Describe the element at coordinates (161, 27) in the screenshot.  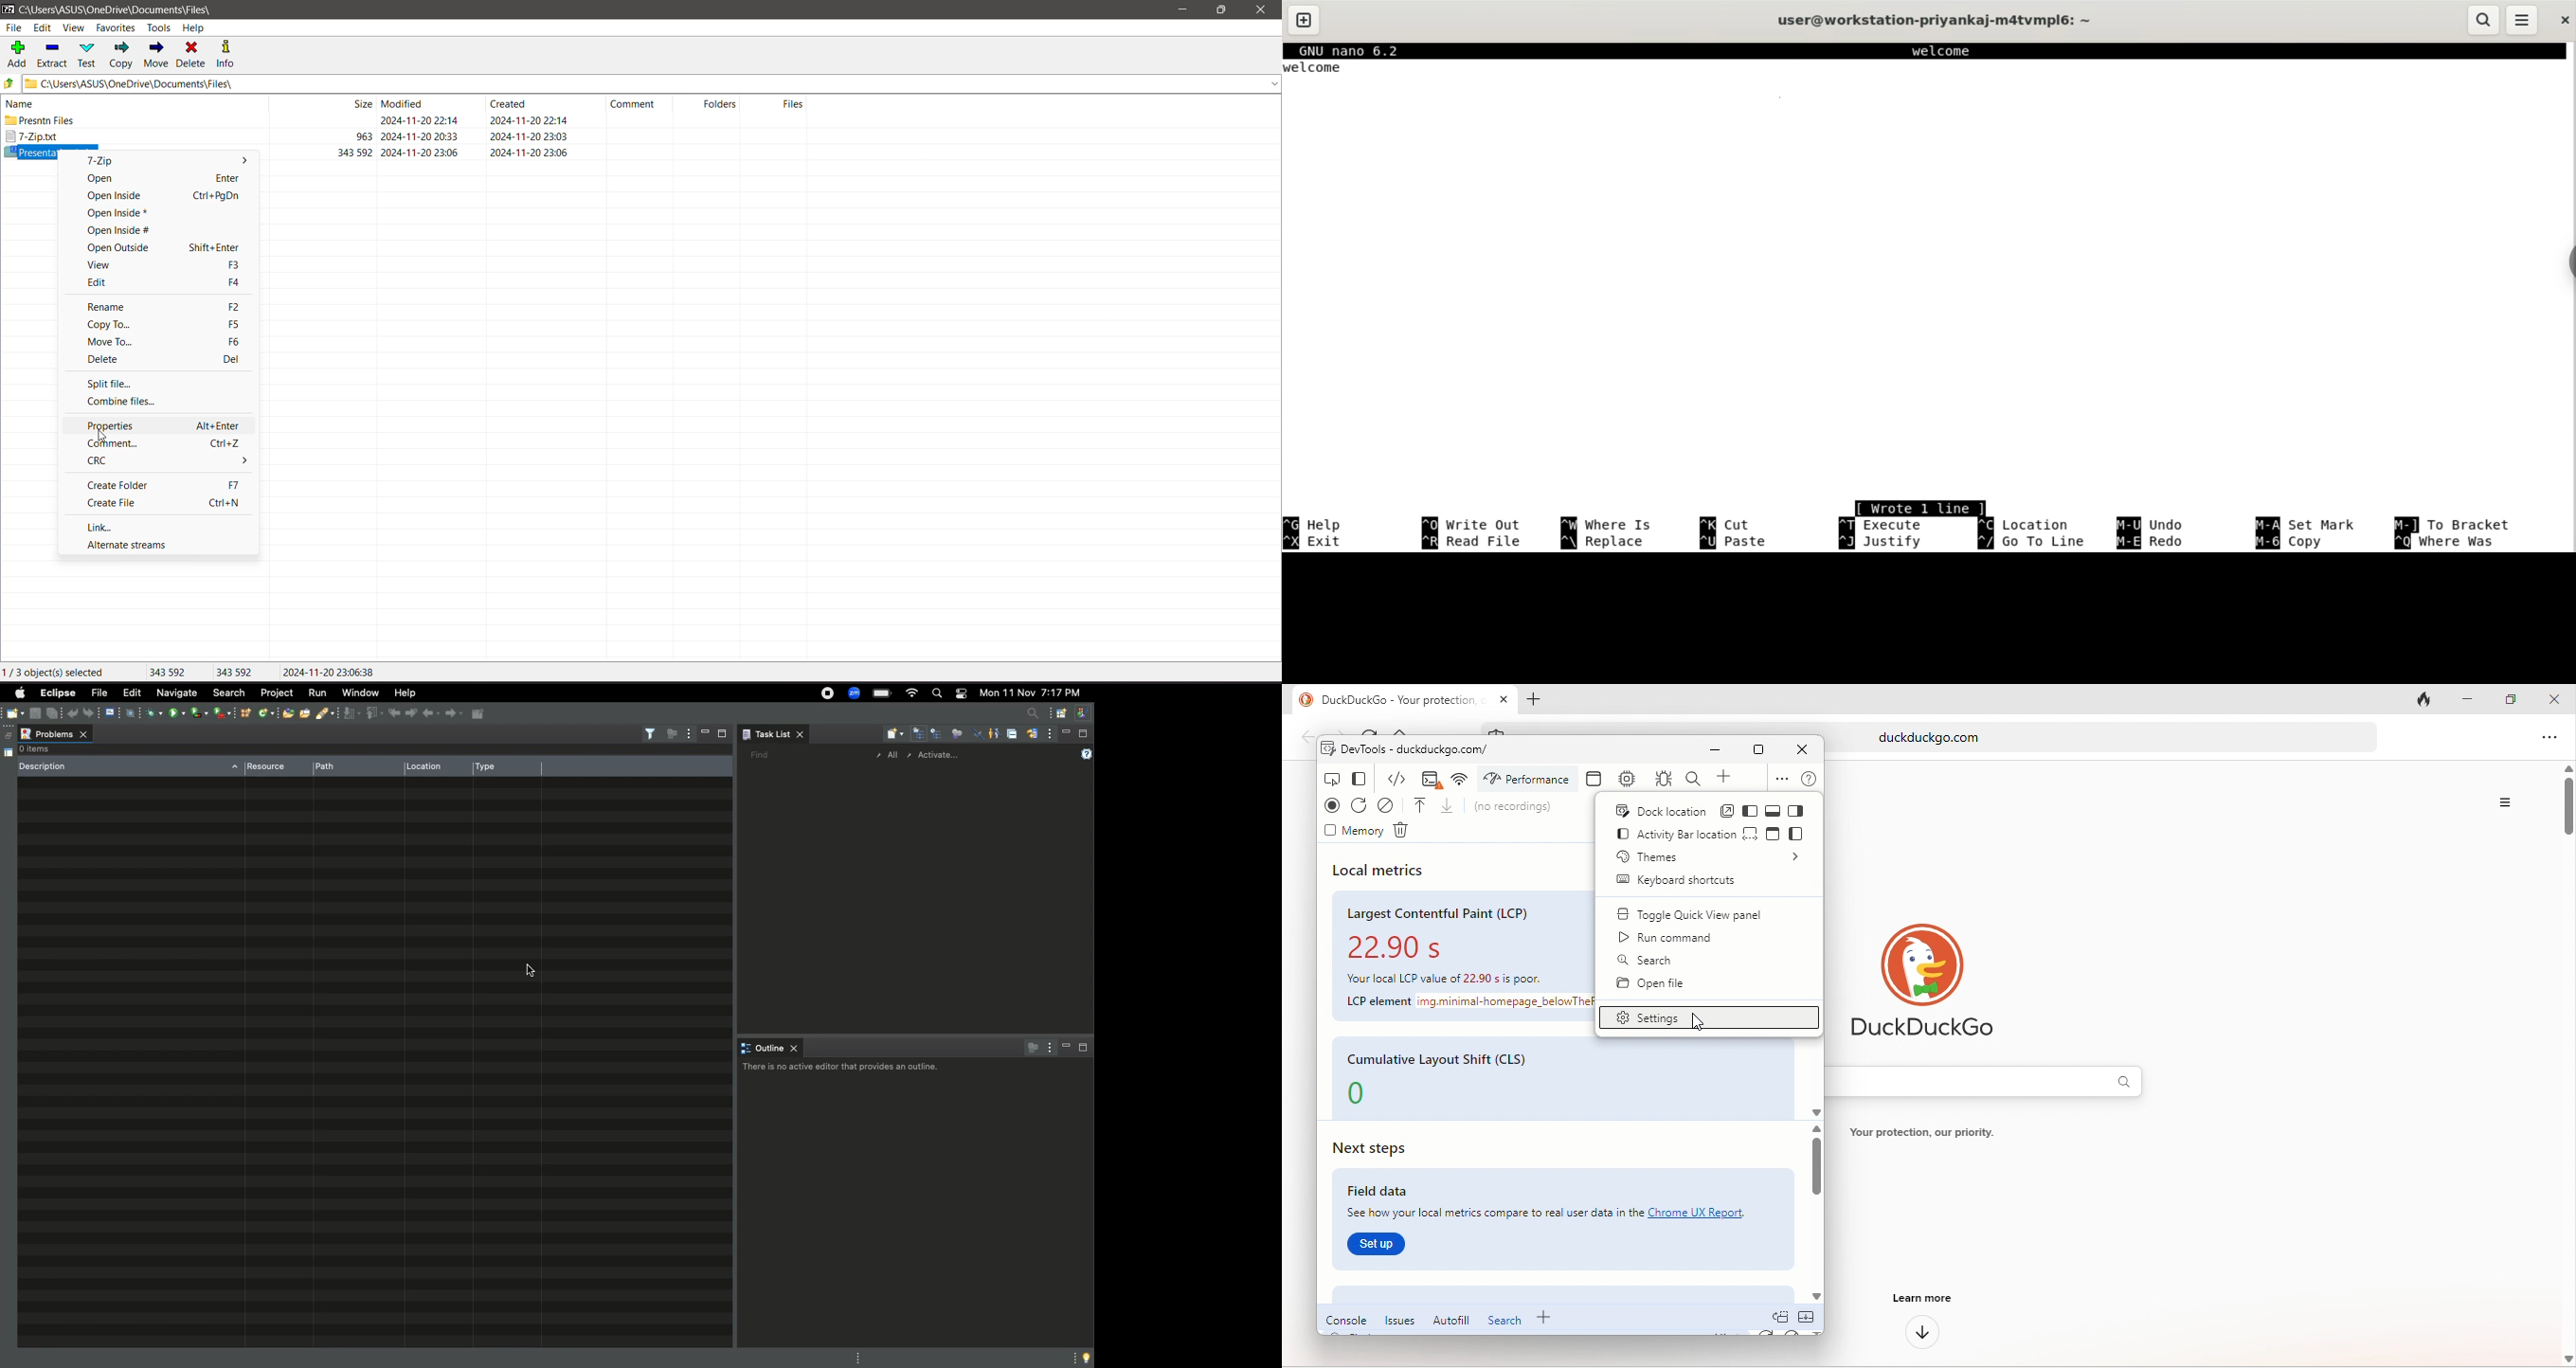
I see `Tools` at that location.